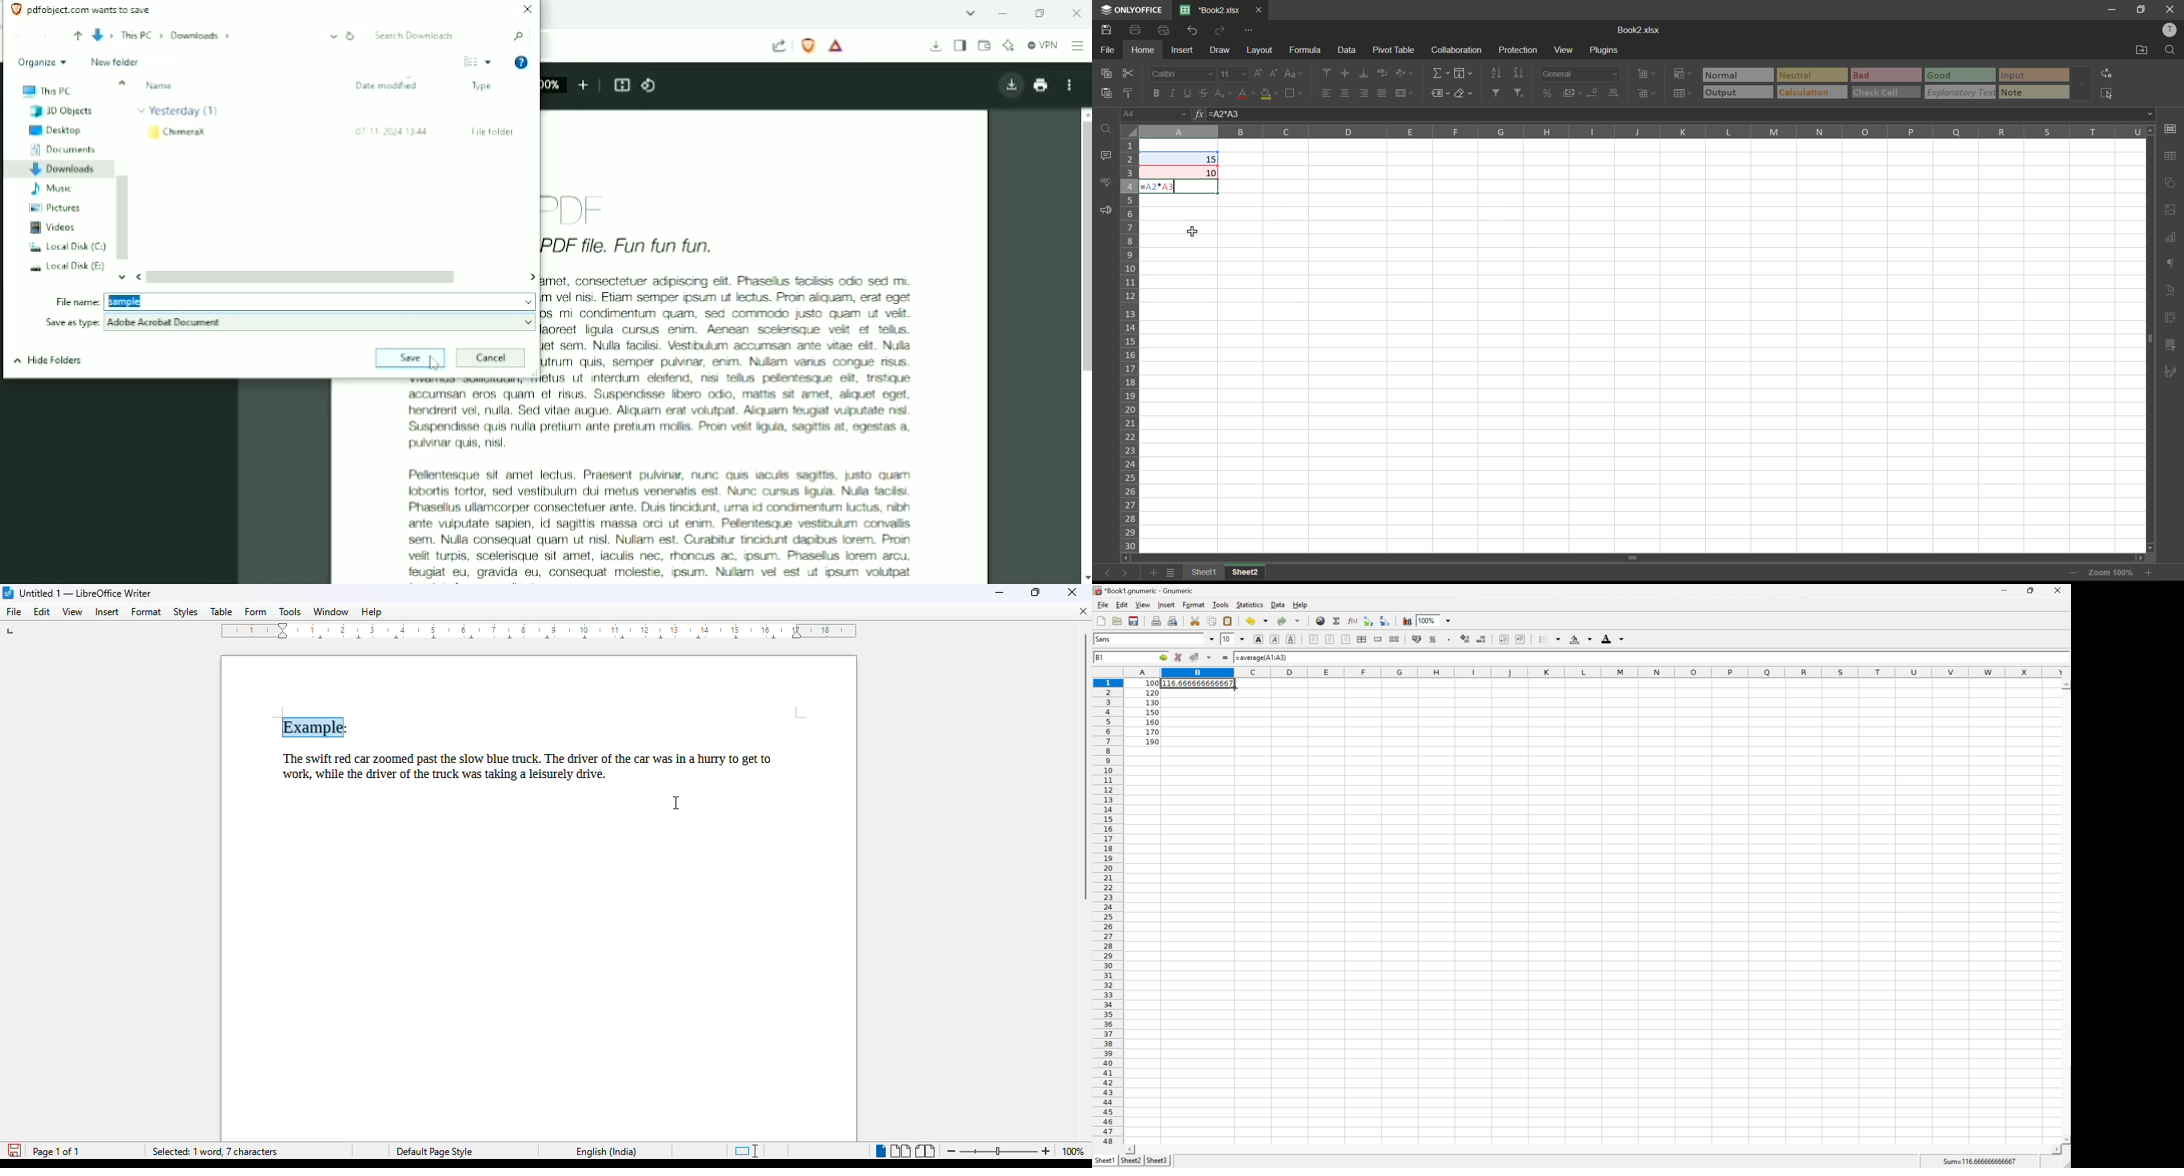 The height and width of the screenshot is (1176, 2184). I want to click on This PC, so click(49, 91).